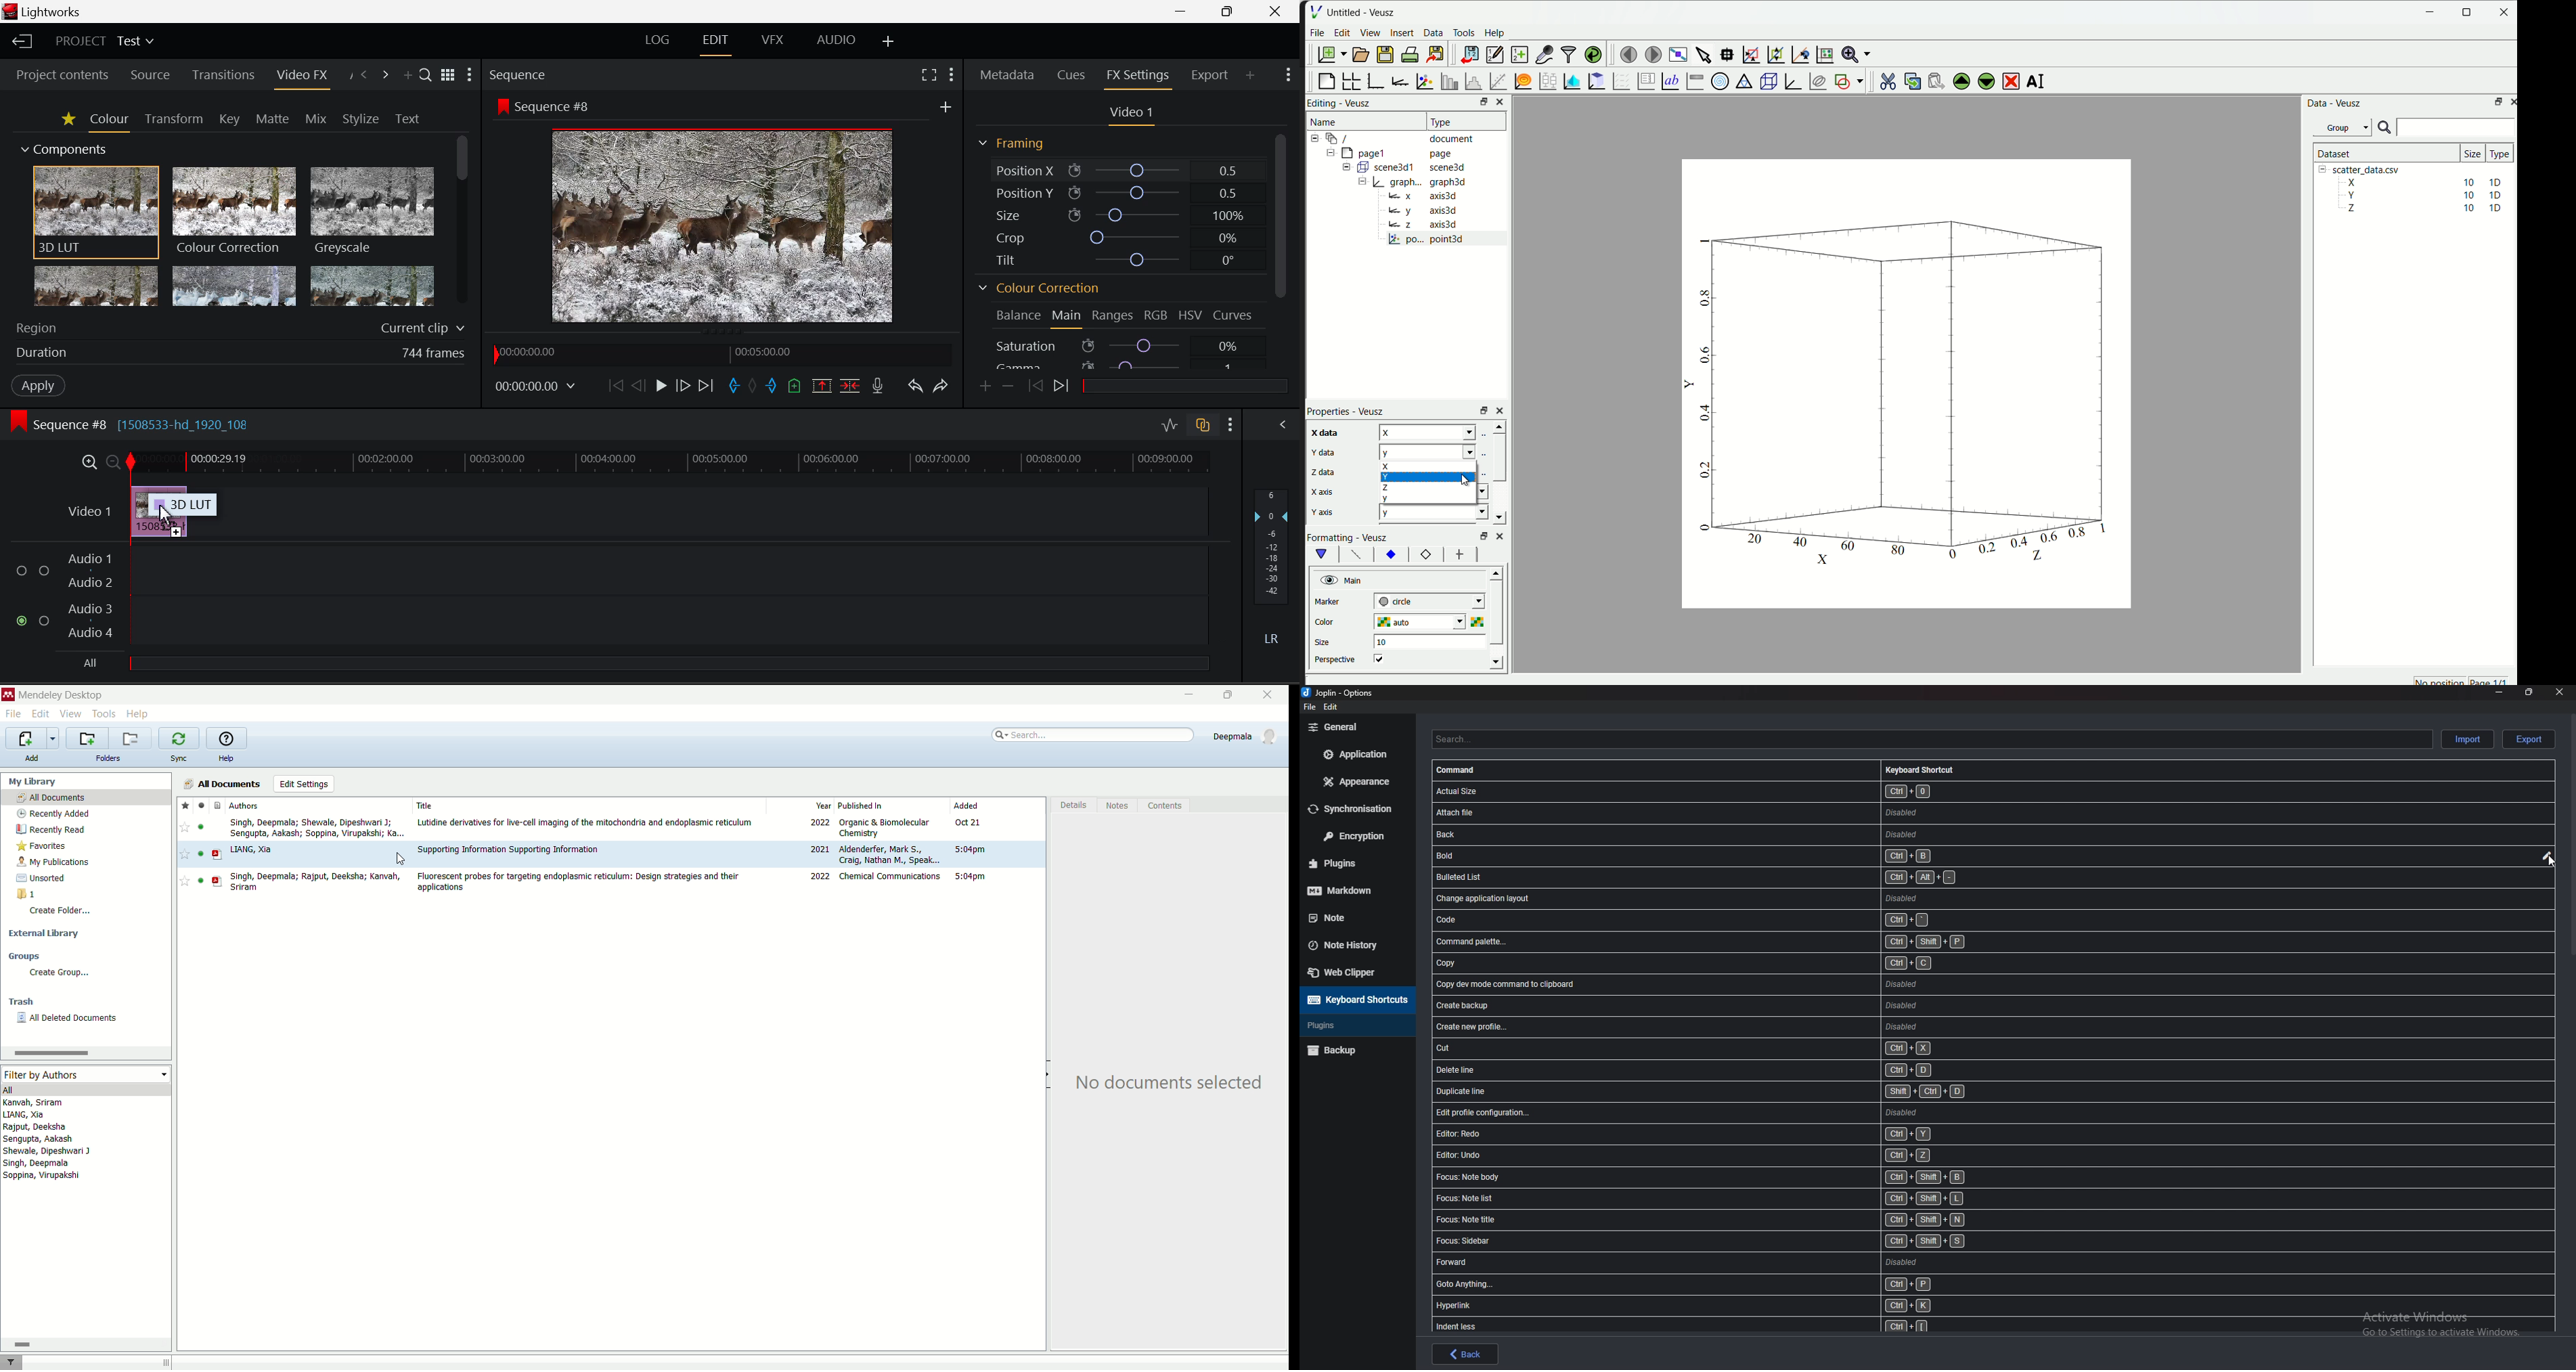  What do you see at coordinates (314, 882) in the screenshot?
I see `Singh, Deepmala; Rajput, Deeksha; Kanvah,
Sriram` at bounding box center [314, 882].